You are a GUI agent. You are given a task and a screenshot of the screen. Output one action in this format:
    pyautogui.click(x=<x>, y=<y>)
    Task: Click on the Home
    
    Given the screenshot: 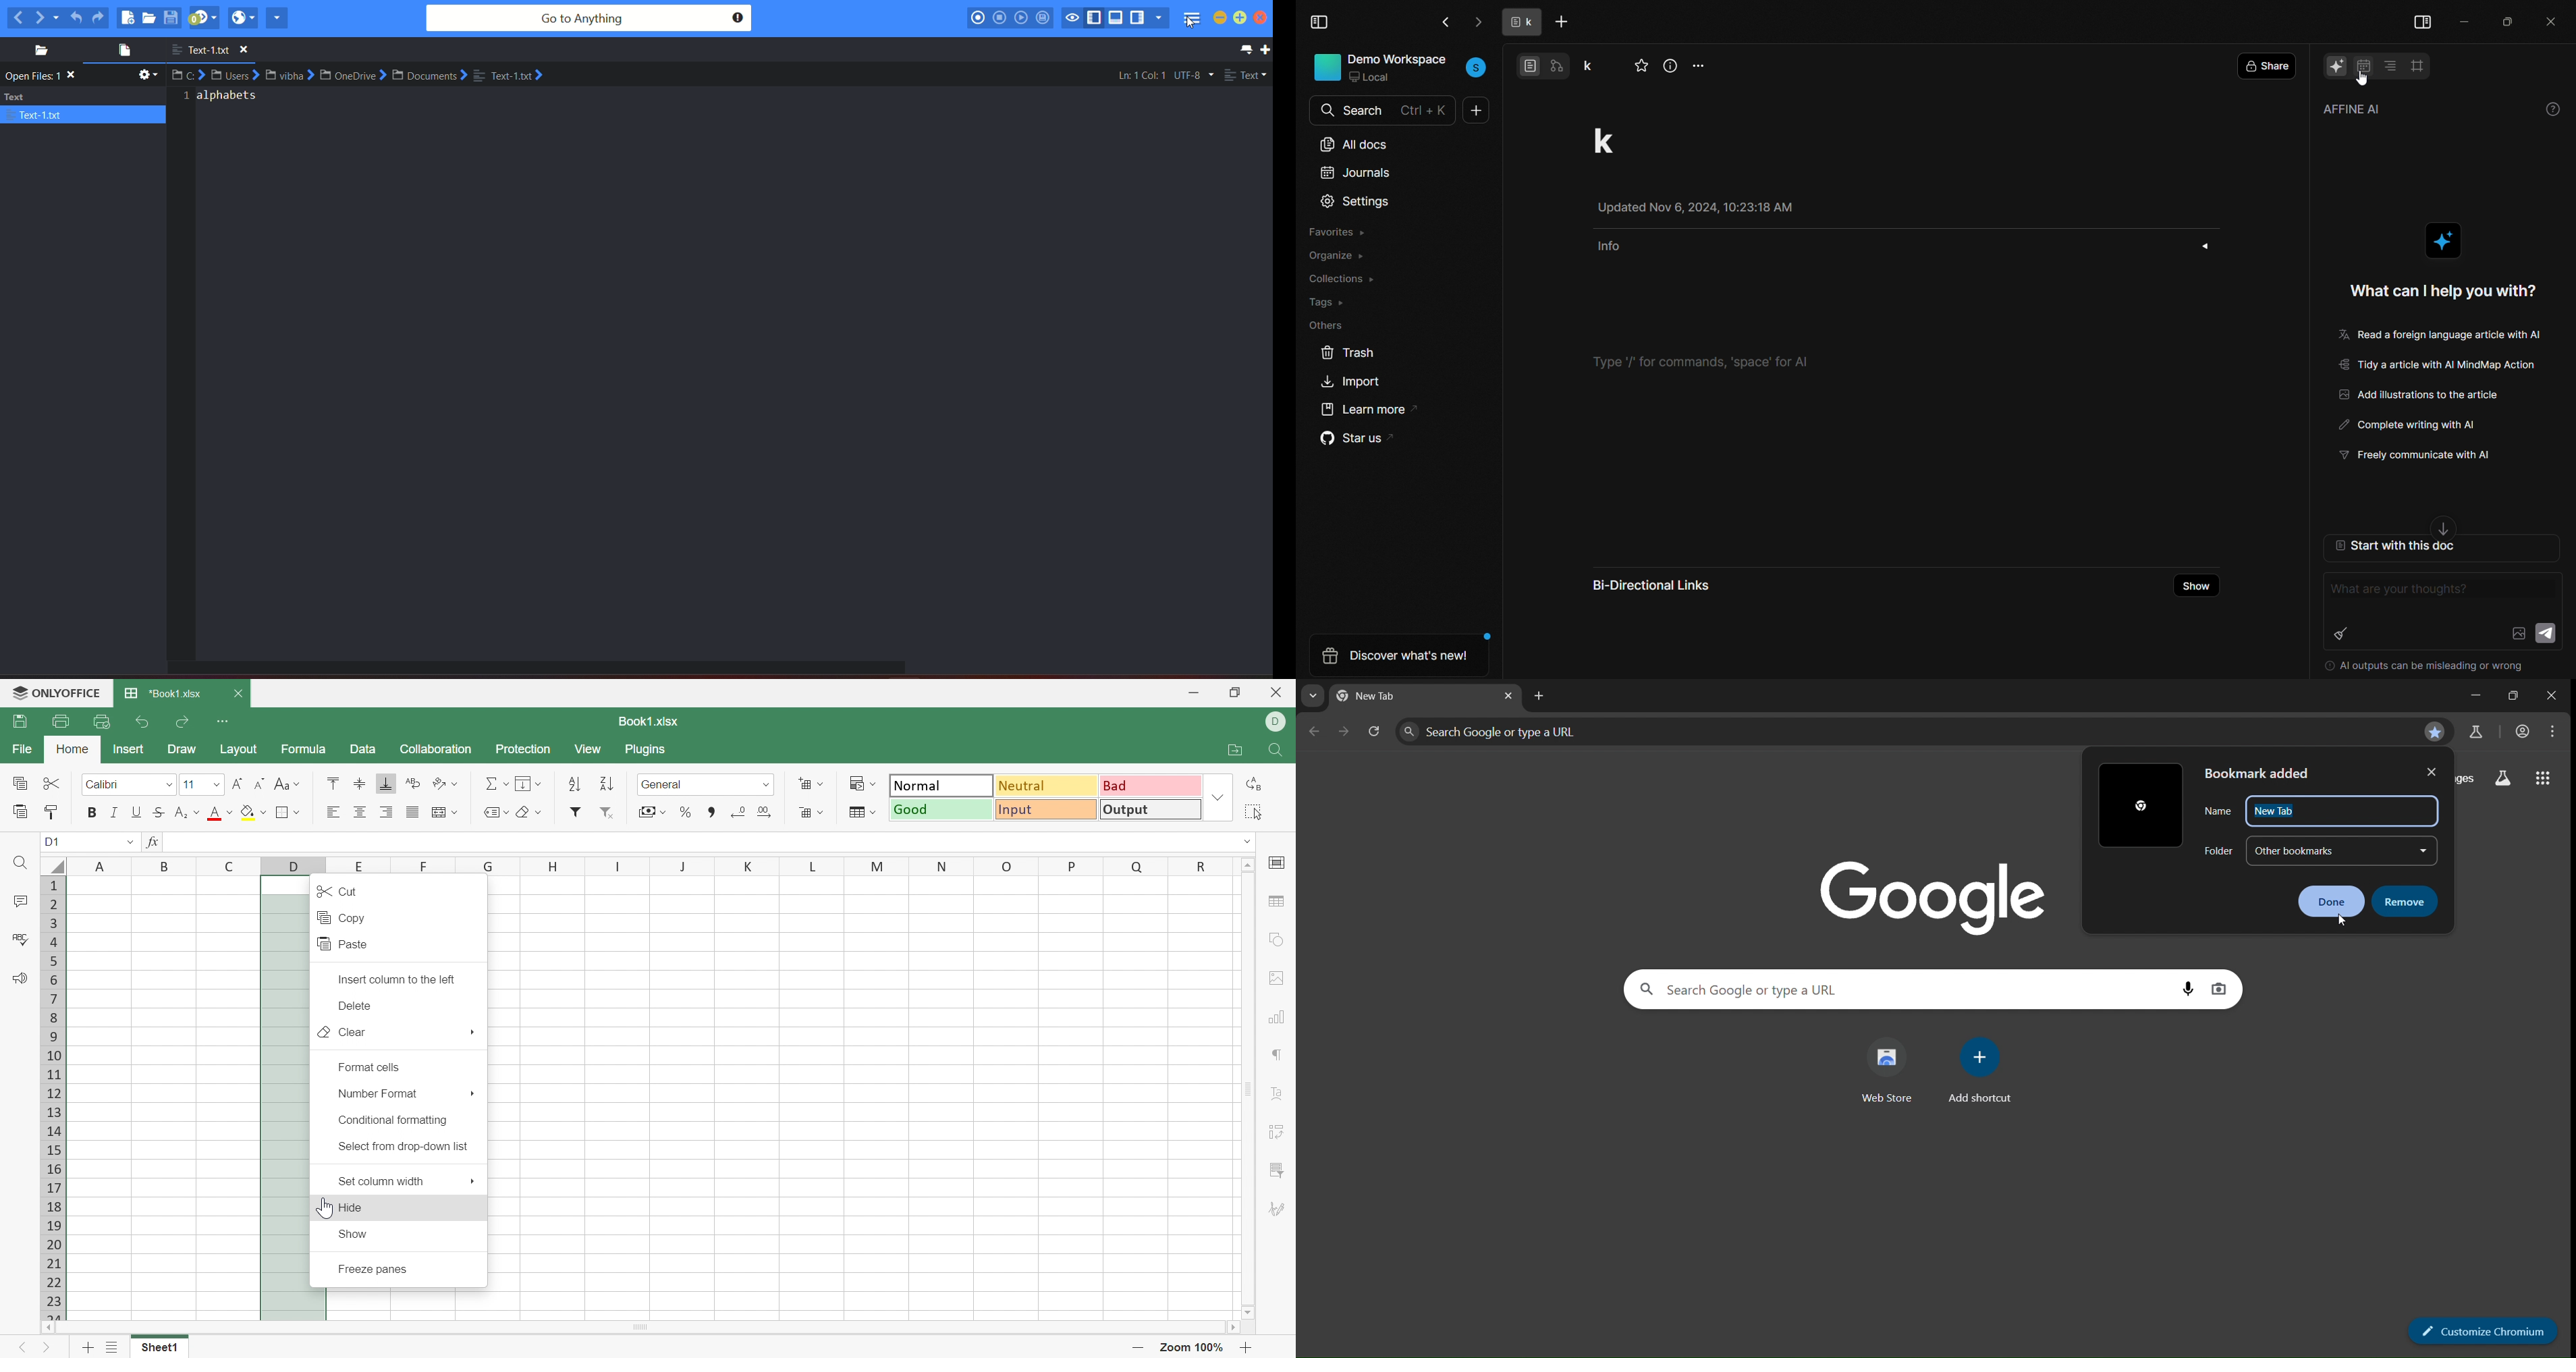 What is the action you would take?
    pyautogui.click(x=74, y=747)
    